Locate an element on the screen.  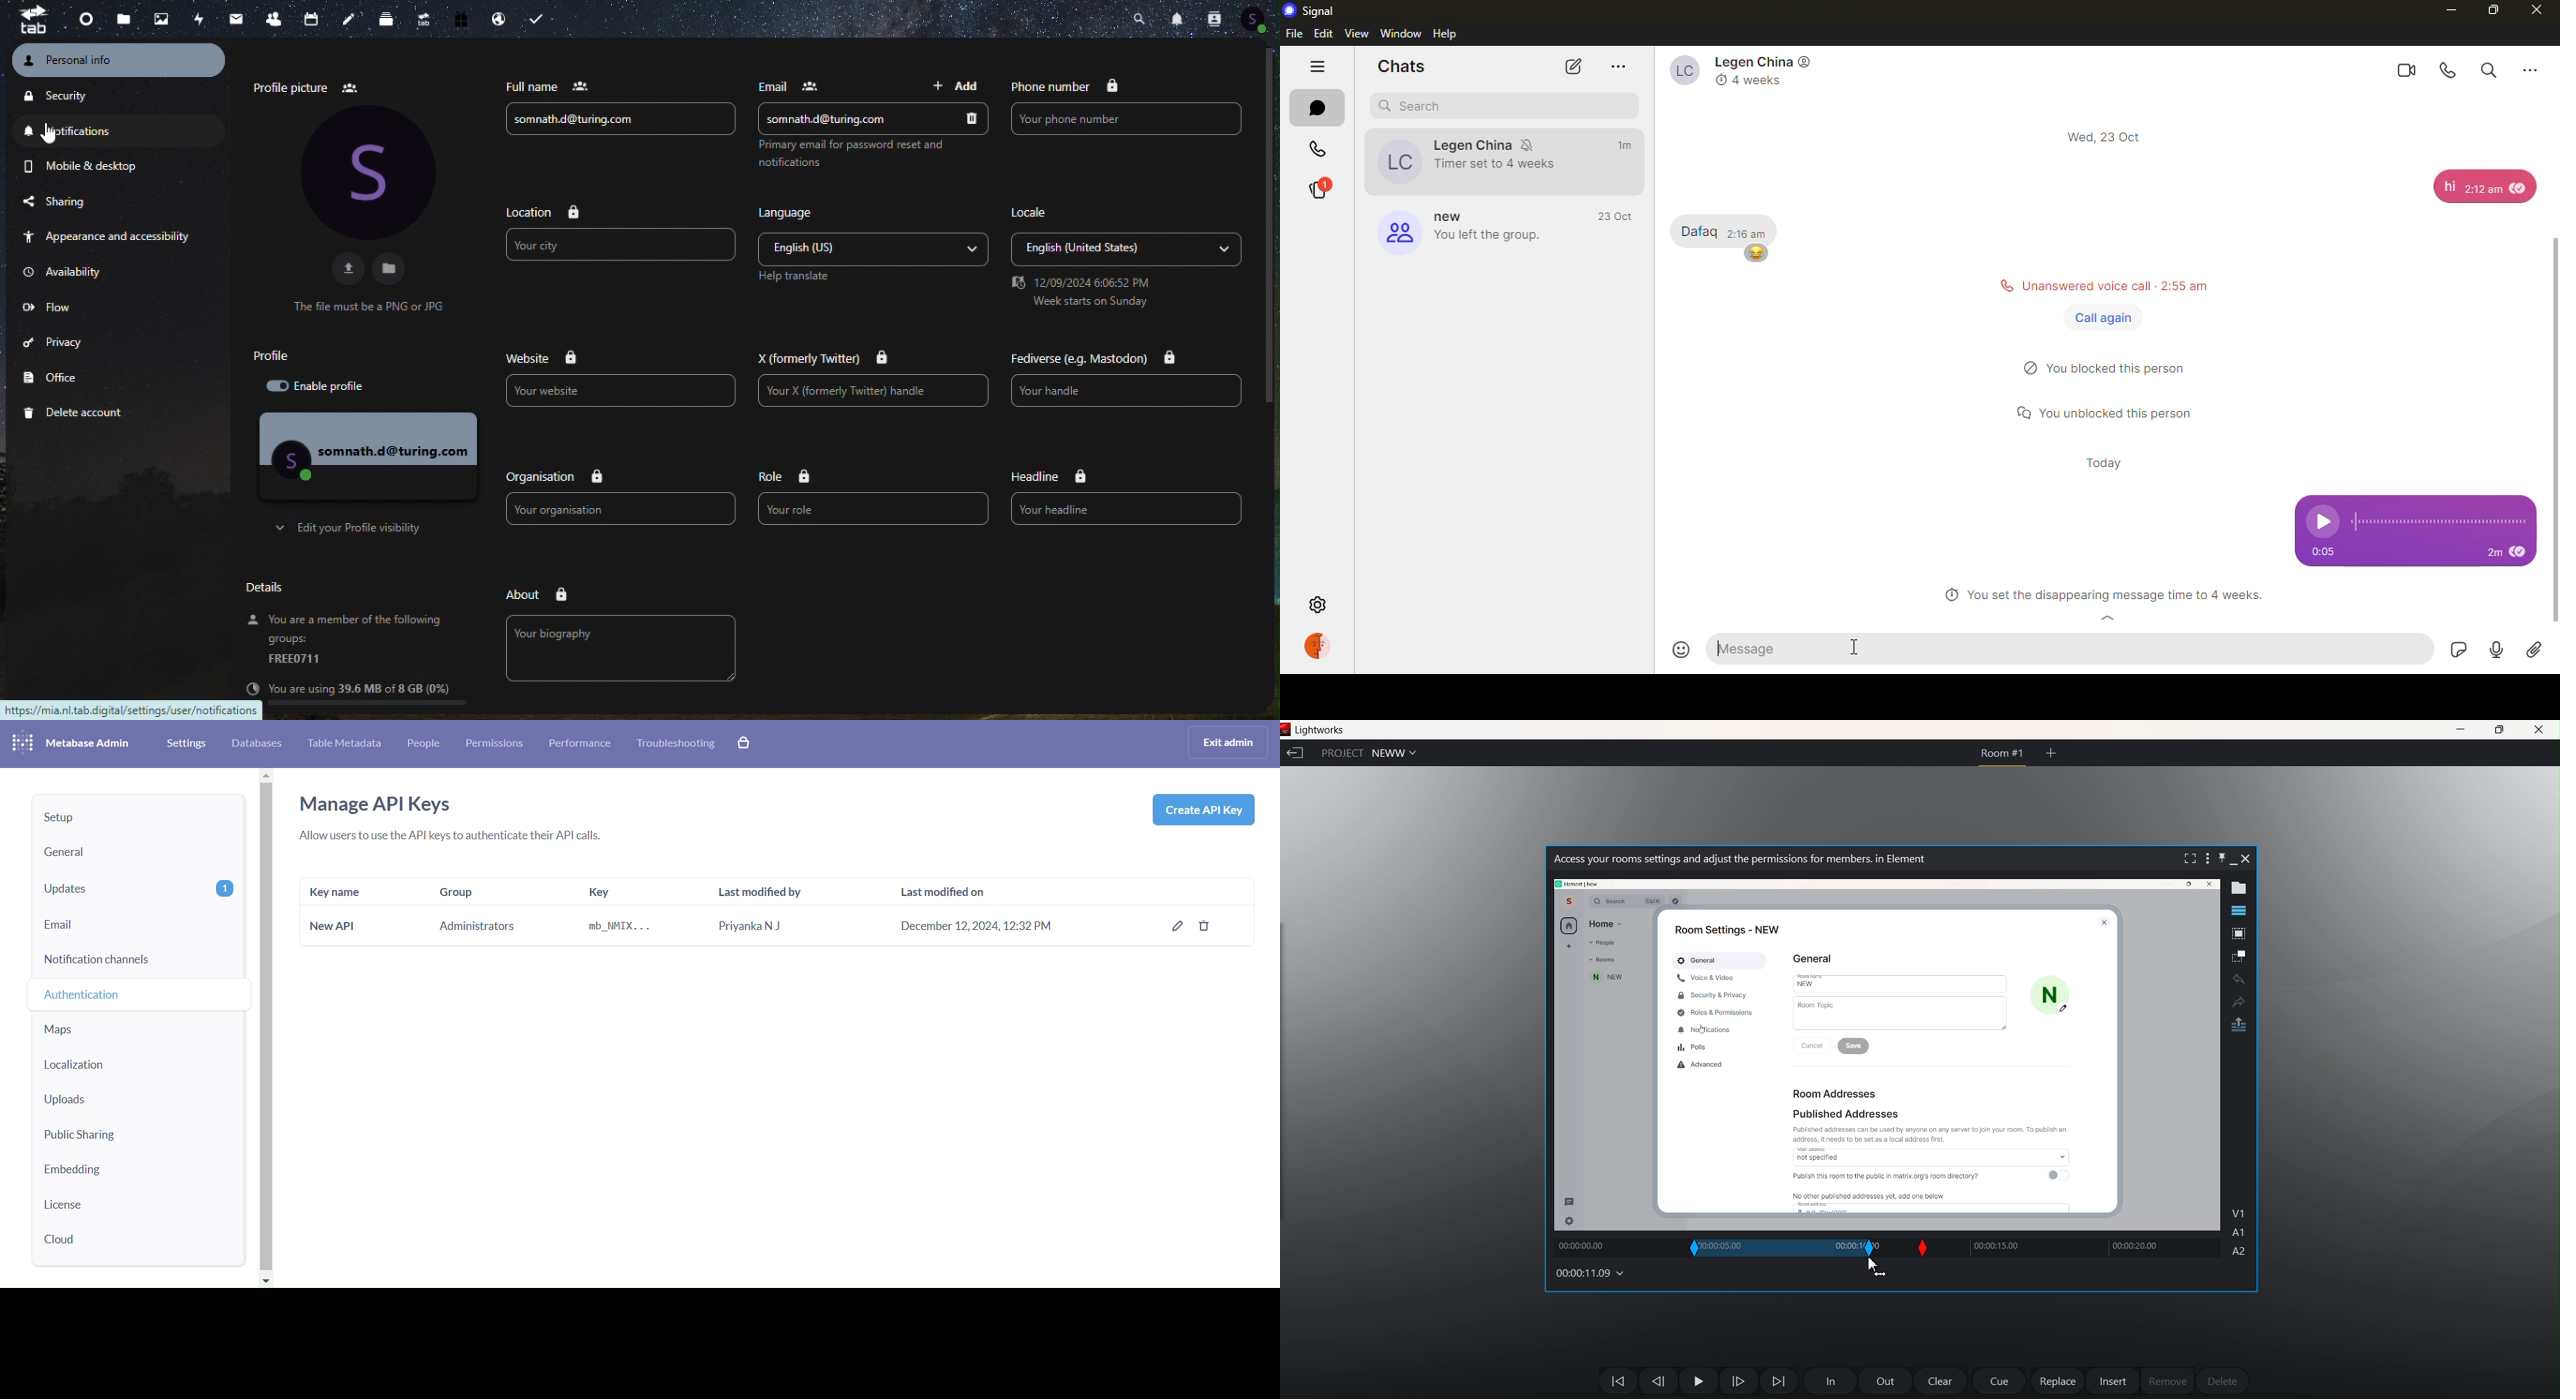
more is located at coordinates (2530, 68).